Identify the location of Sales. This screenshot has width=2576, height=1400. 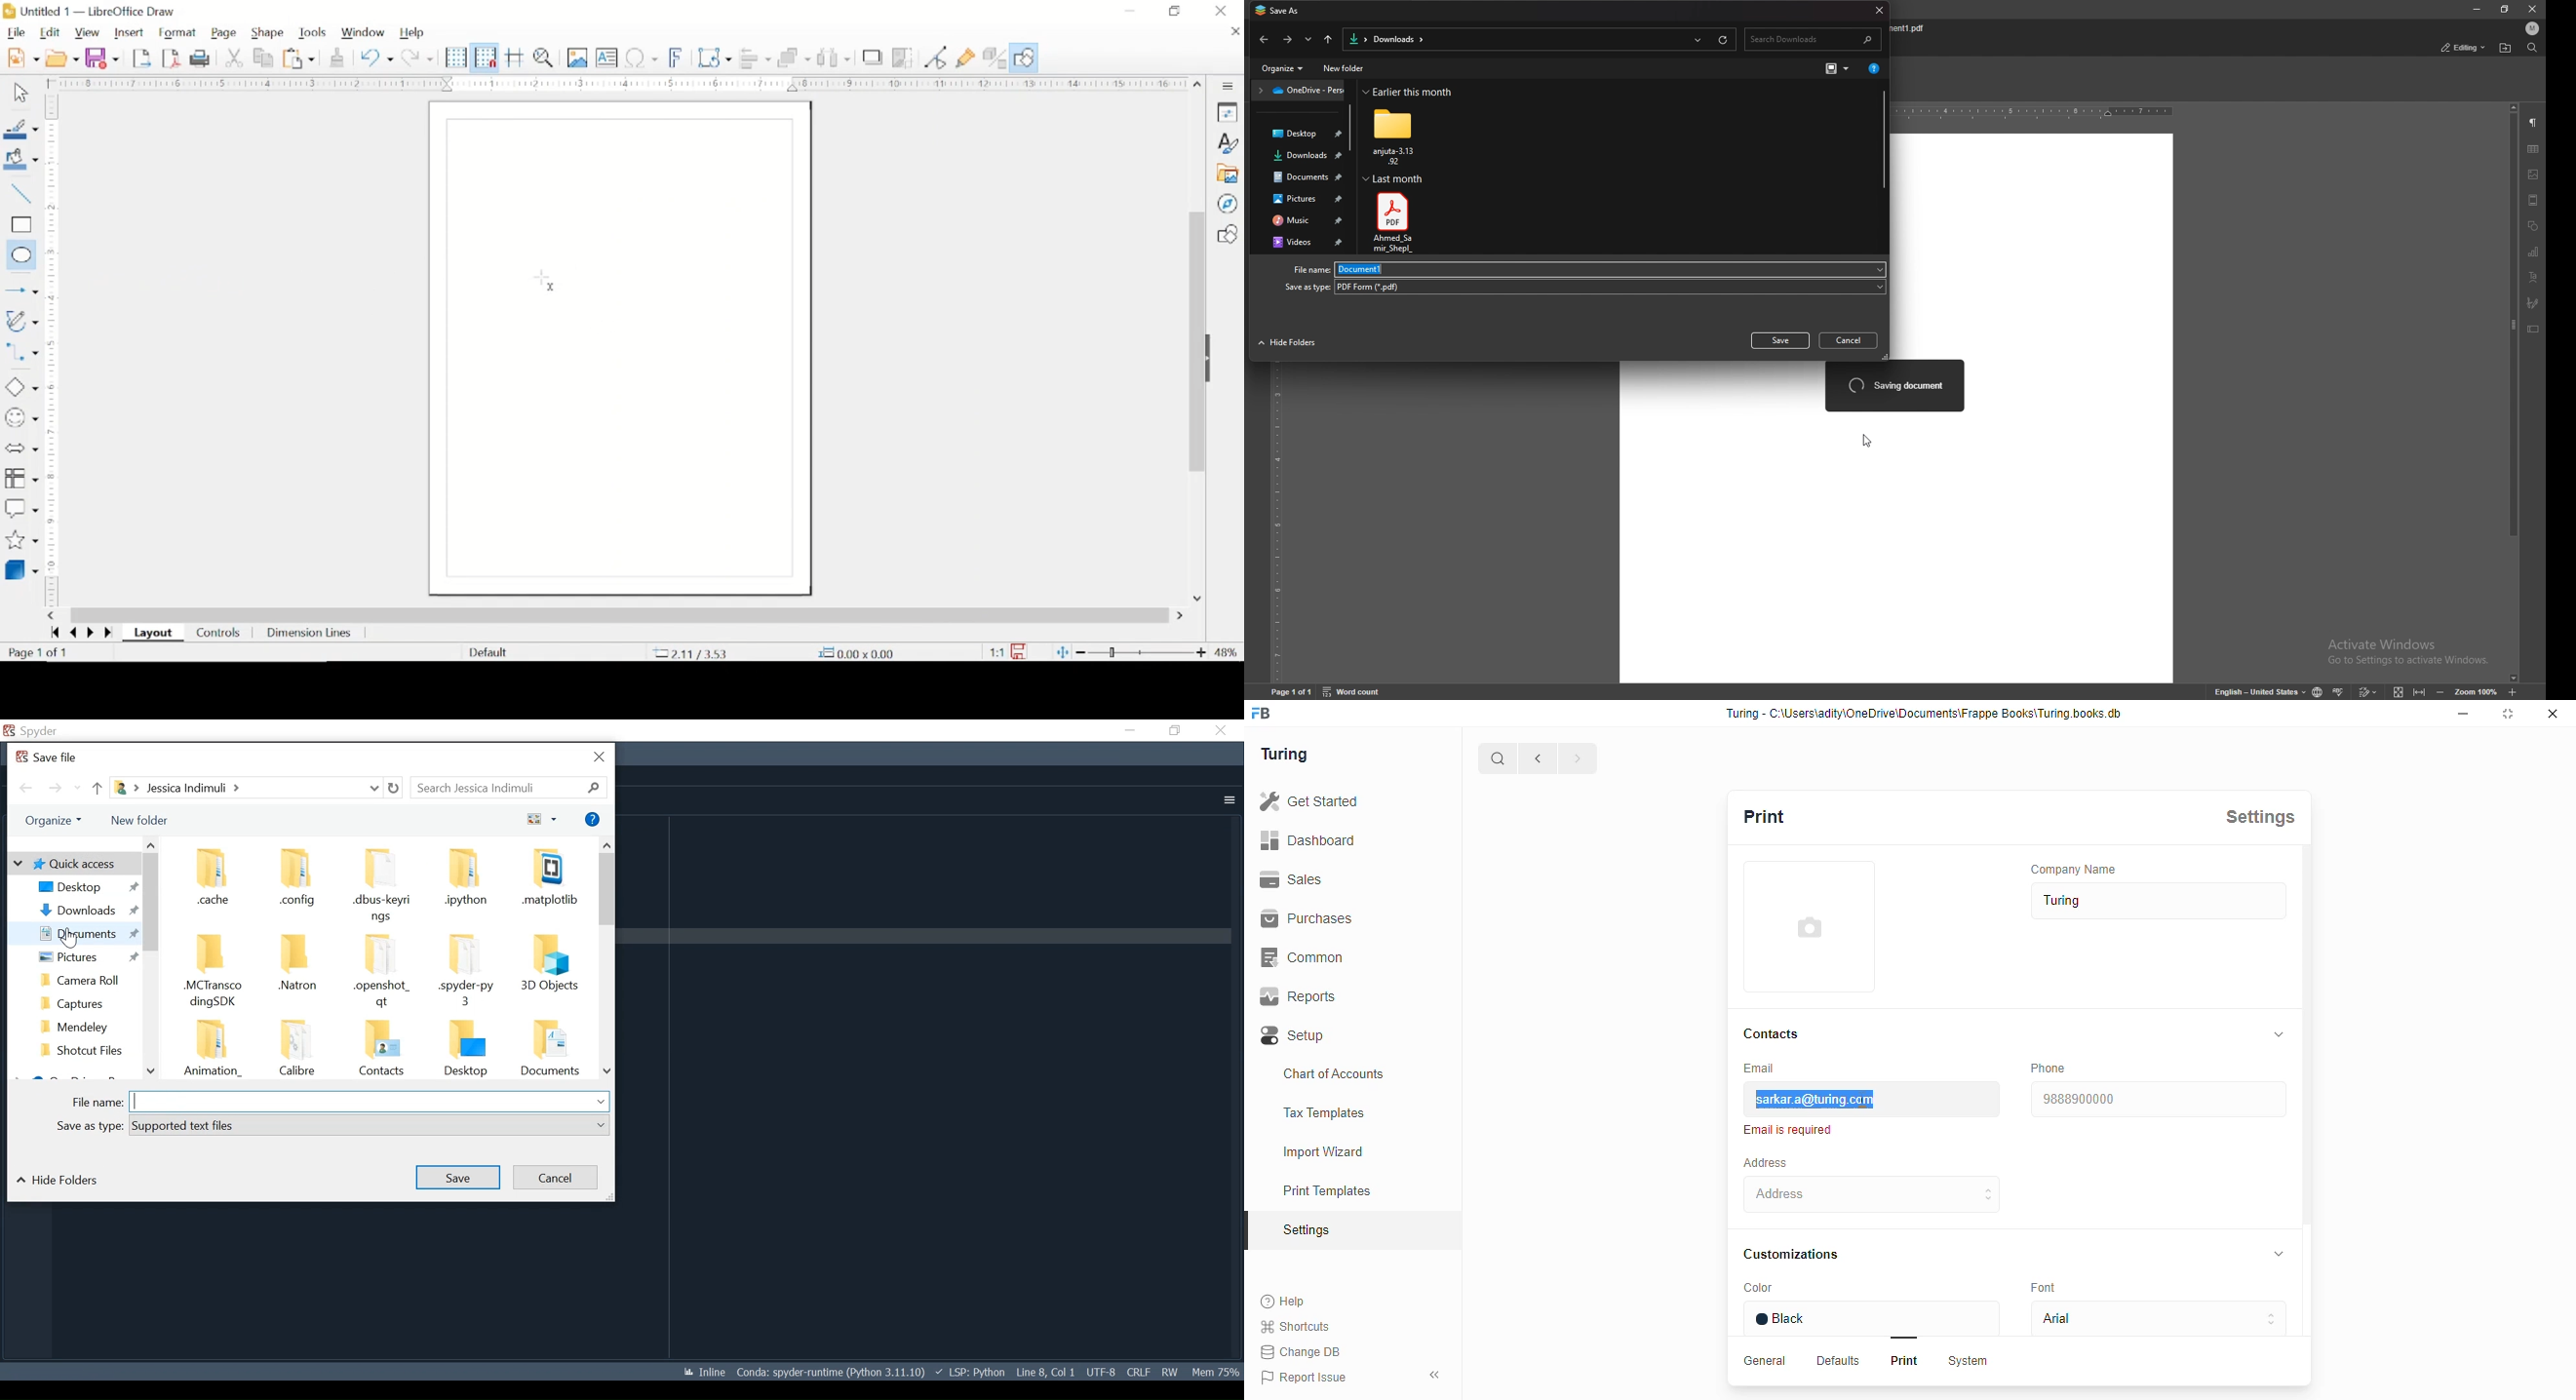
(1301, 879).